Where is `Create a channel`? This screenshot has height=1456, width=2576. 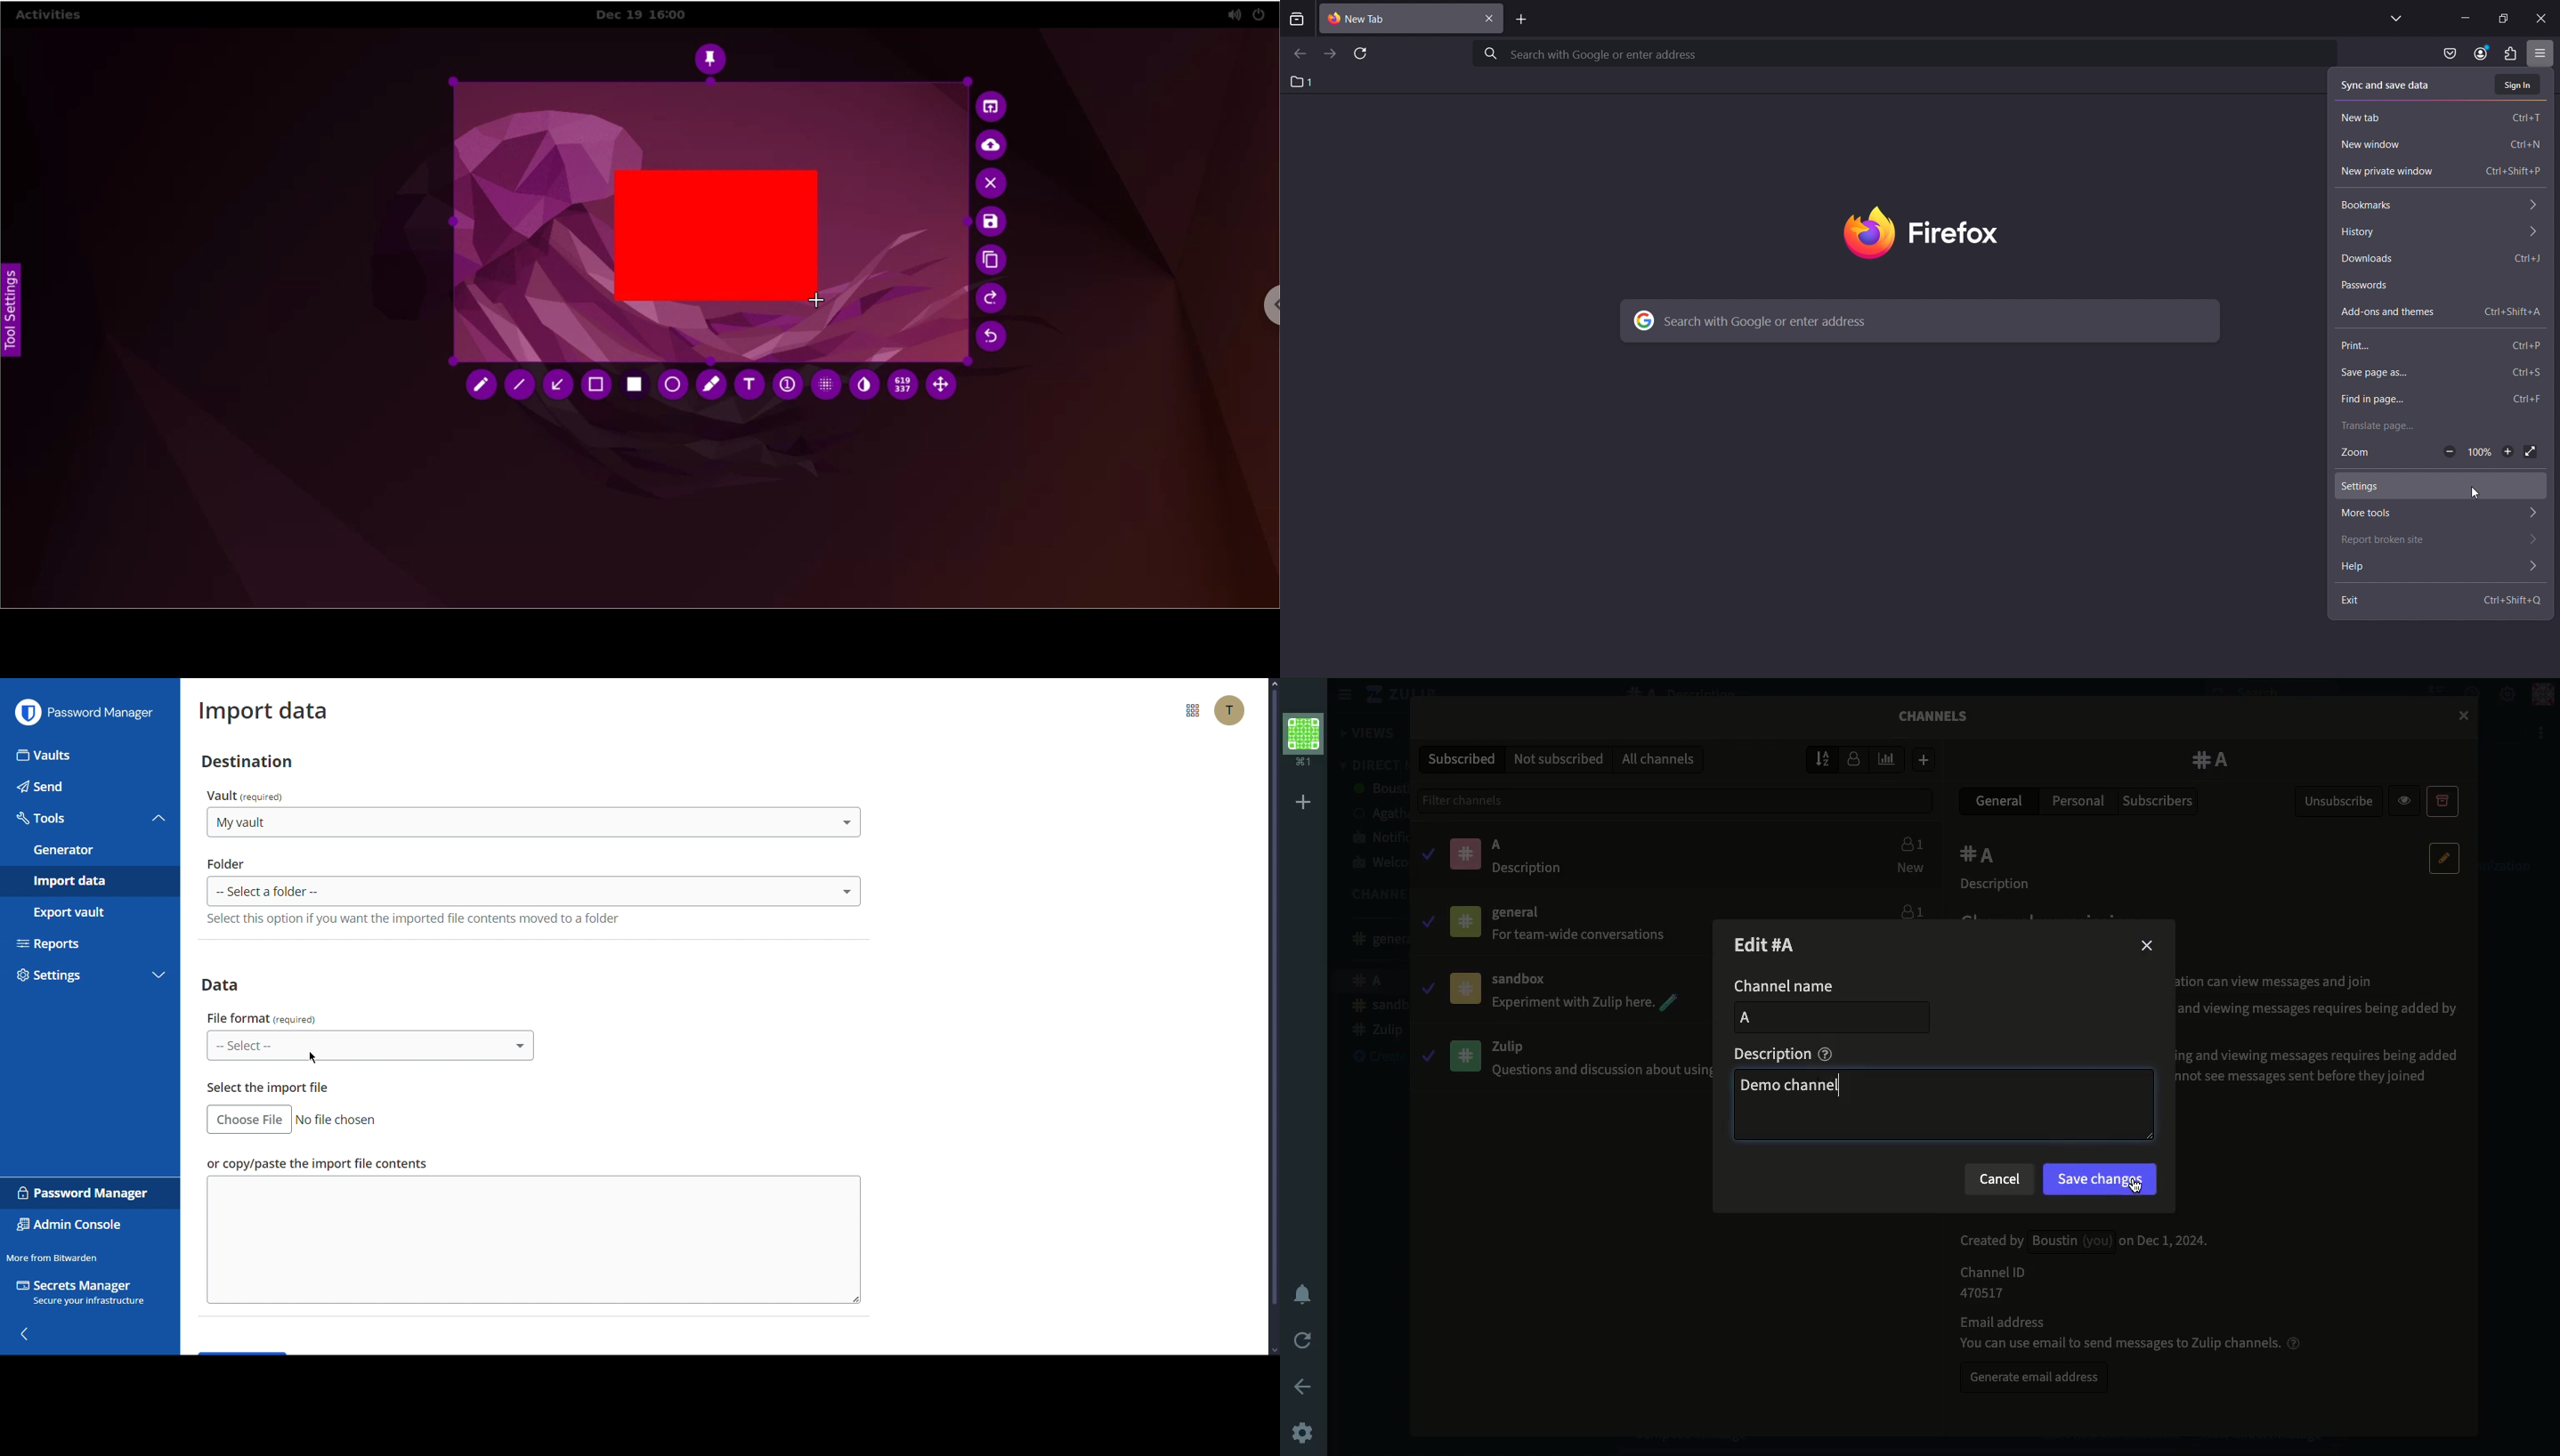
Create a channel is located at coordinates (1373, 1057).